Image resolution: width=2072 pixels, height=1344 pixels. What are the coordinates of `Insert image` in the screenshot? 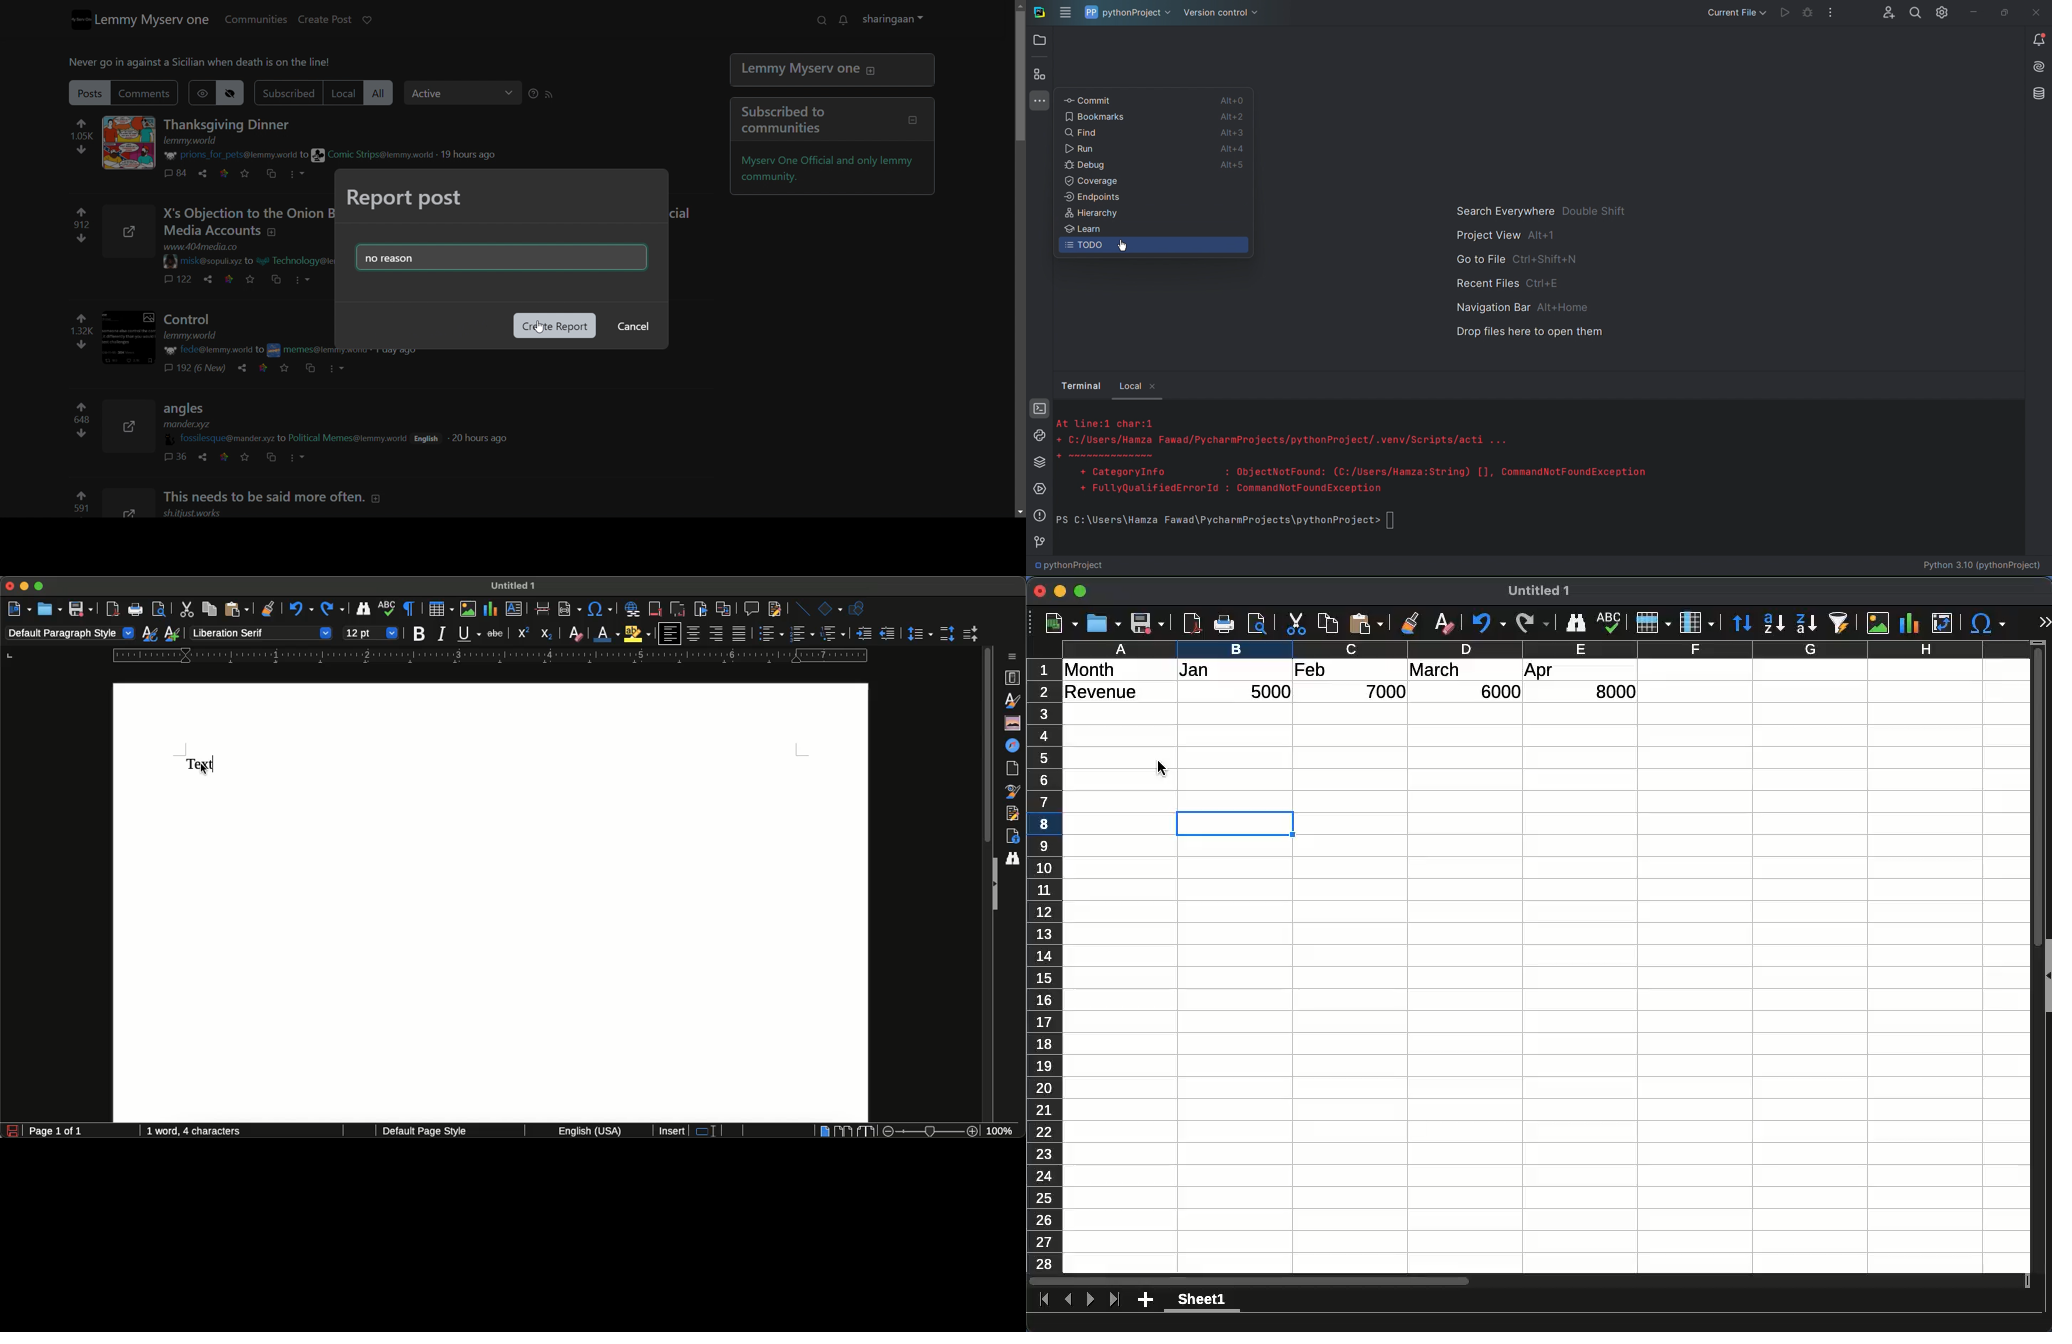 It's located at (469, 609).